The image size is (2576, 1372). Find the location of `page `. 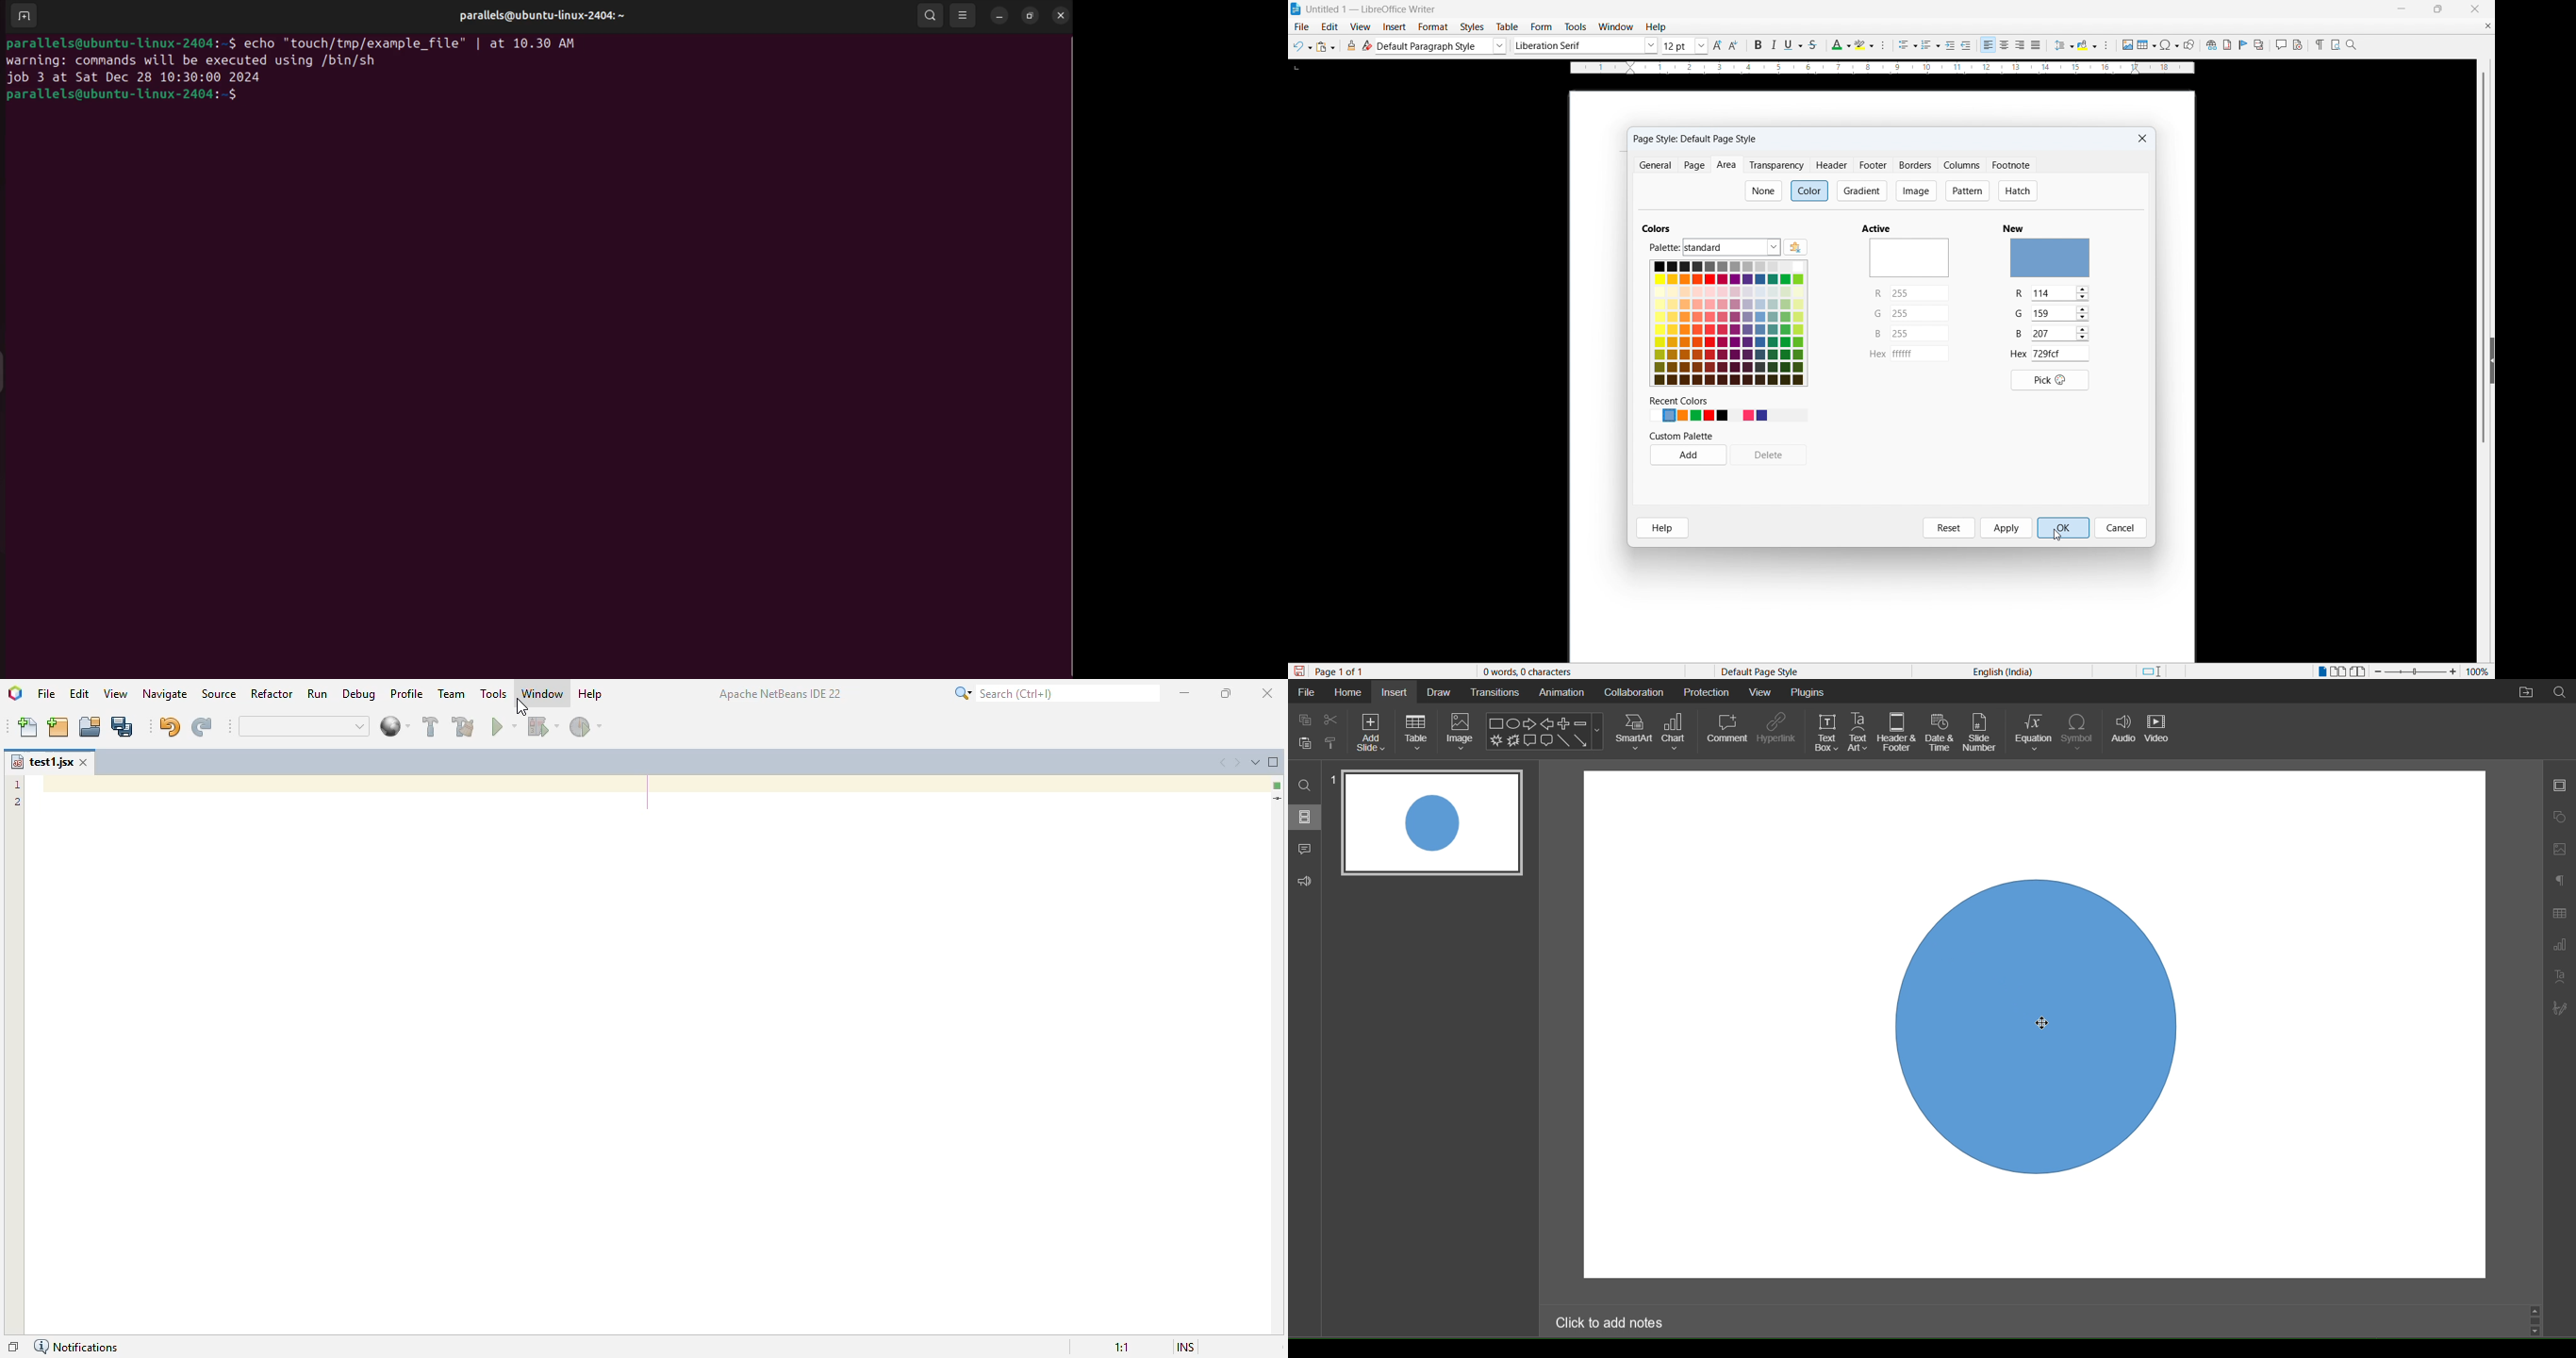

page  is located at coordinates (1694, 165).